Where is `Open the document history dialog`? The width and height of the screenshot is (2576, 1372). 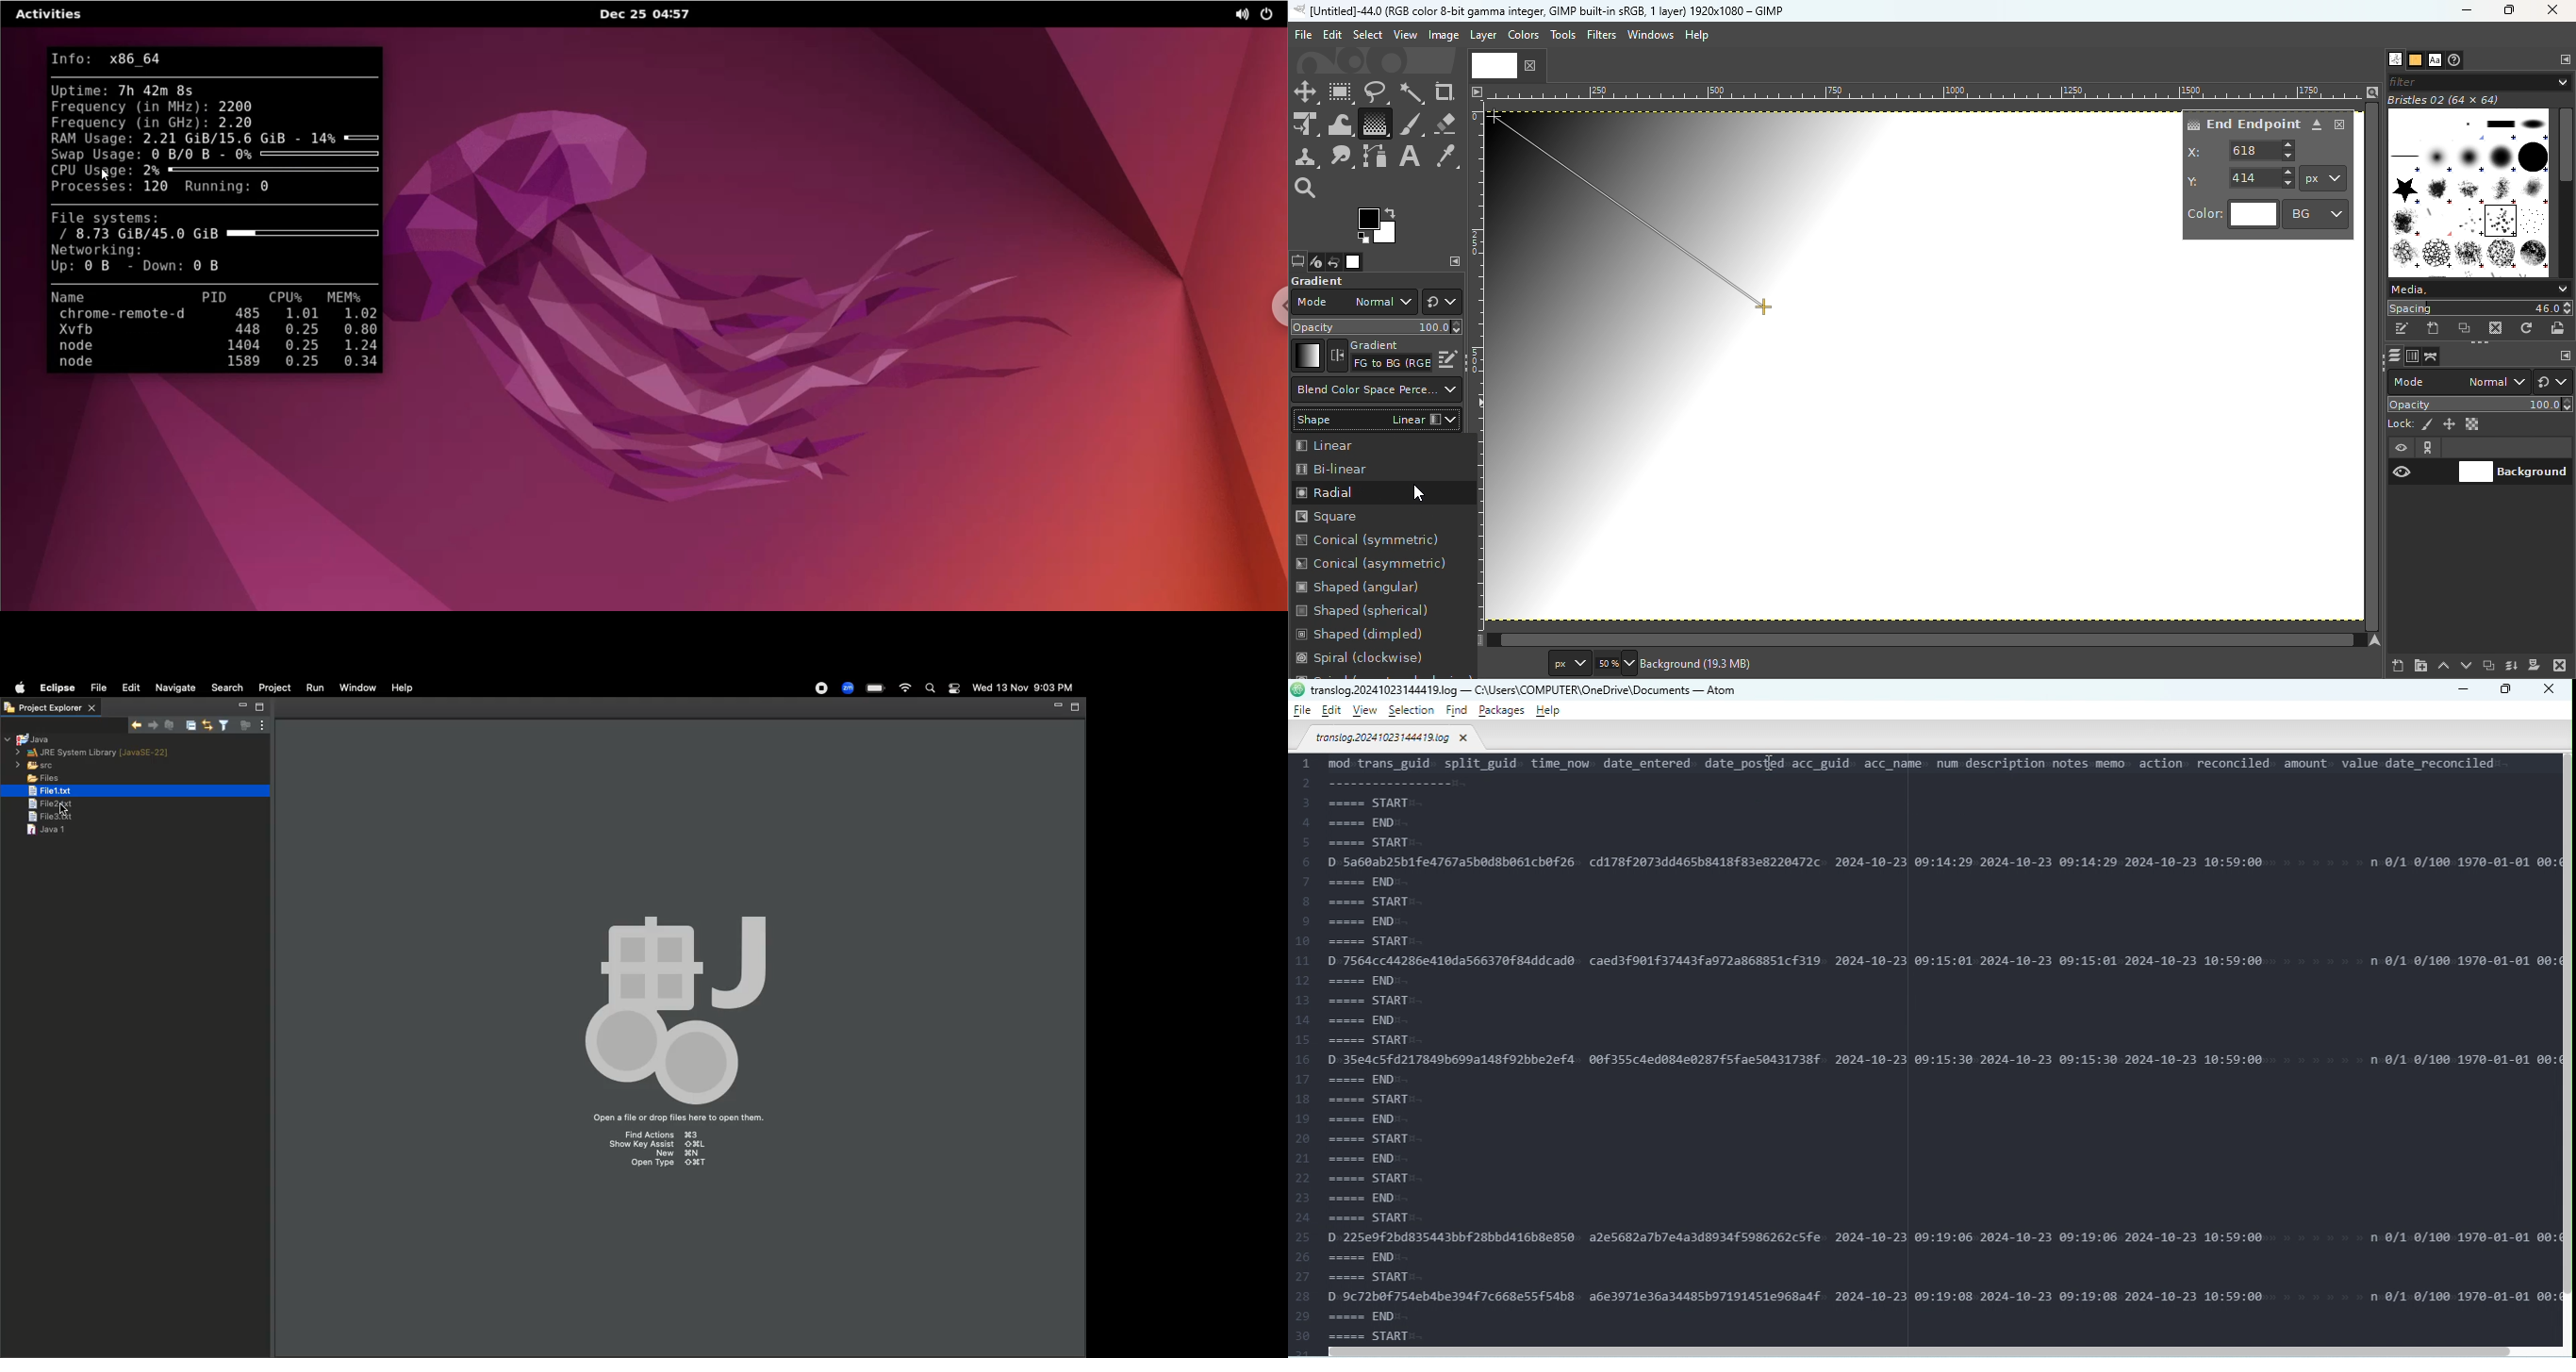 Open the document history dialog is located at coordinates (2456, 60).